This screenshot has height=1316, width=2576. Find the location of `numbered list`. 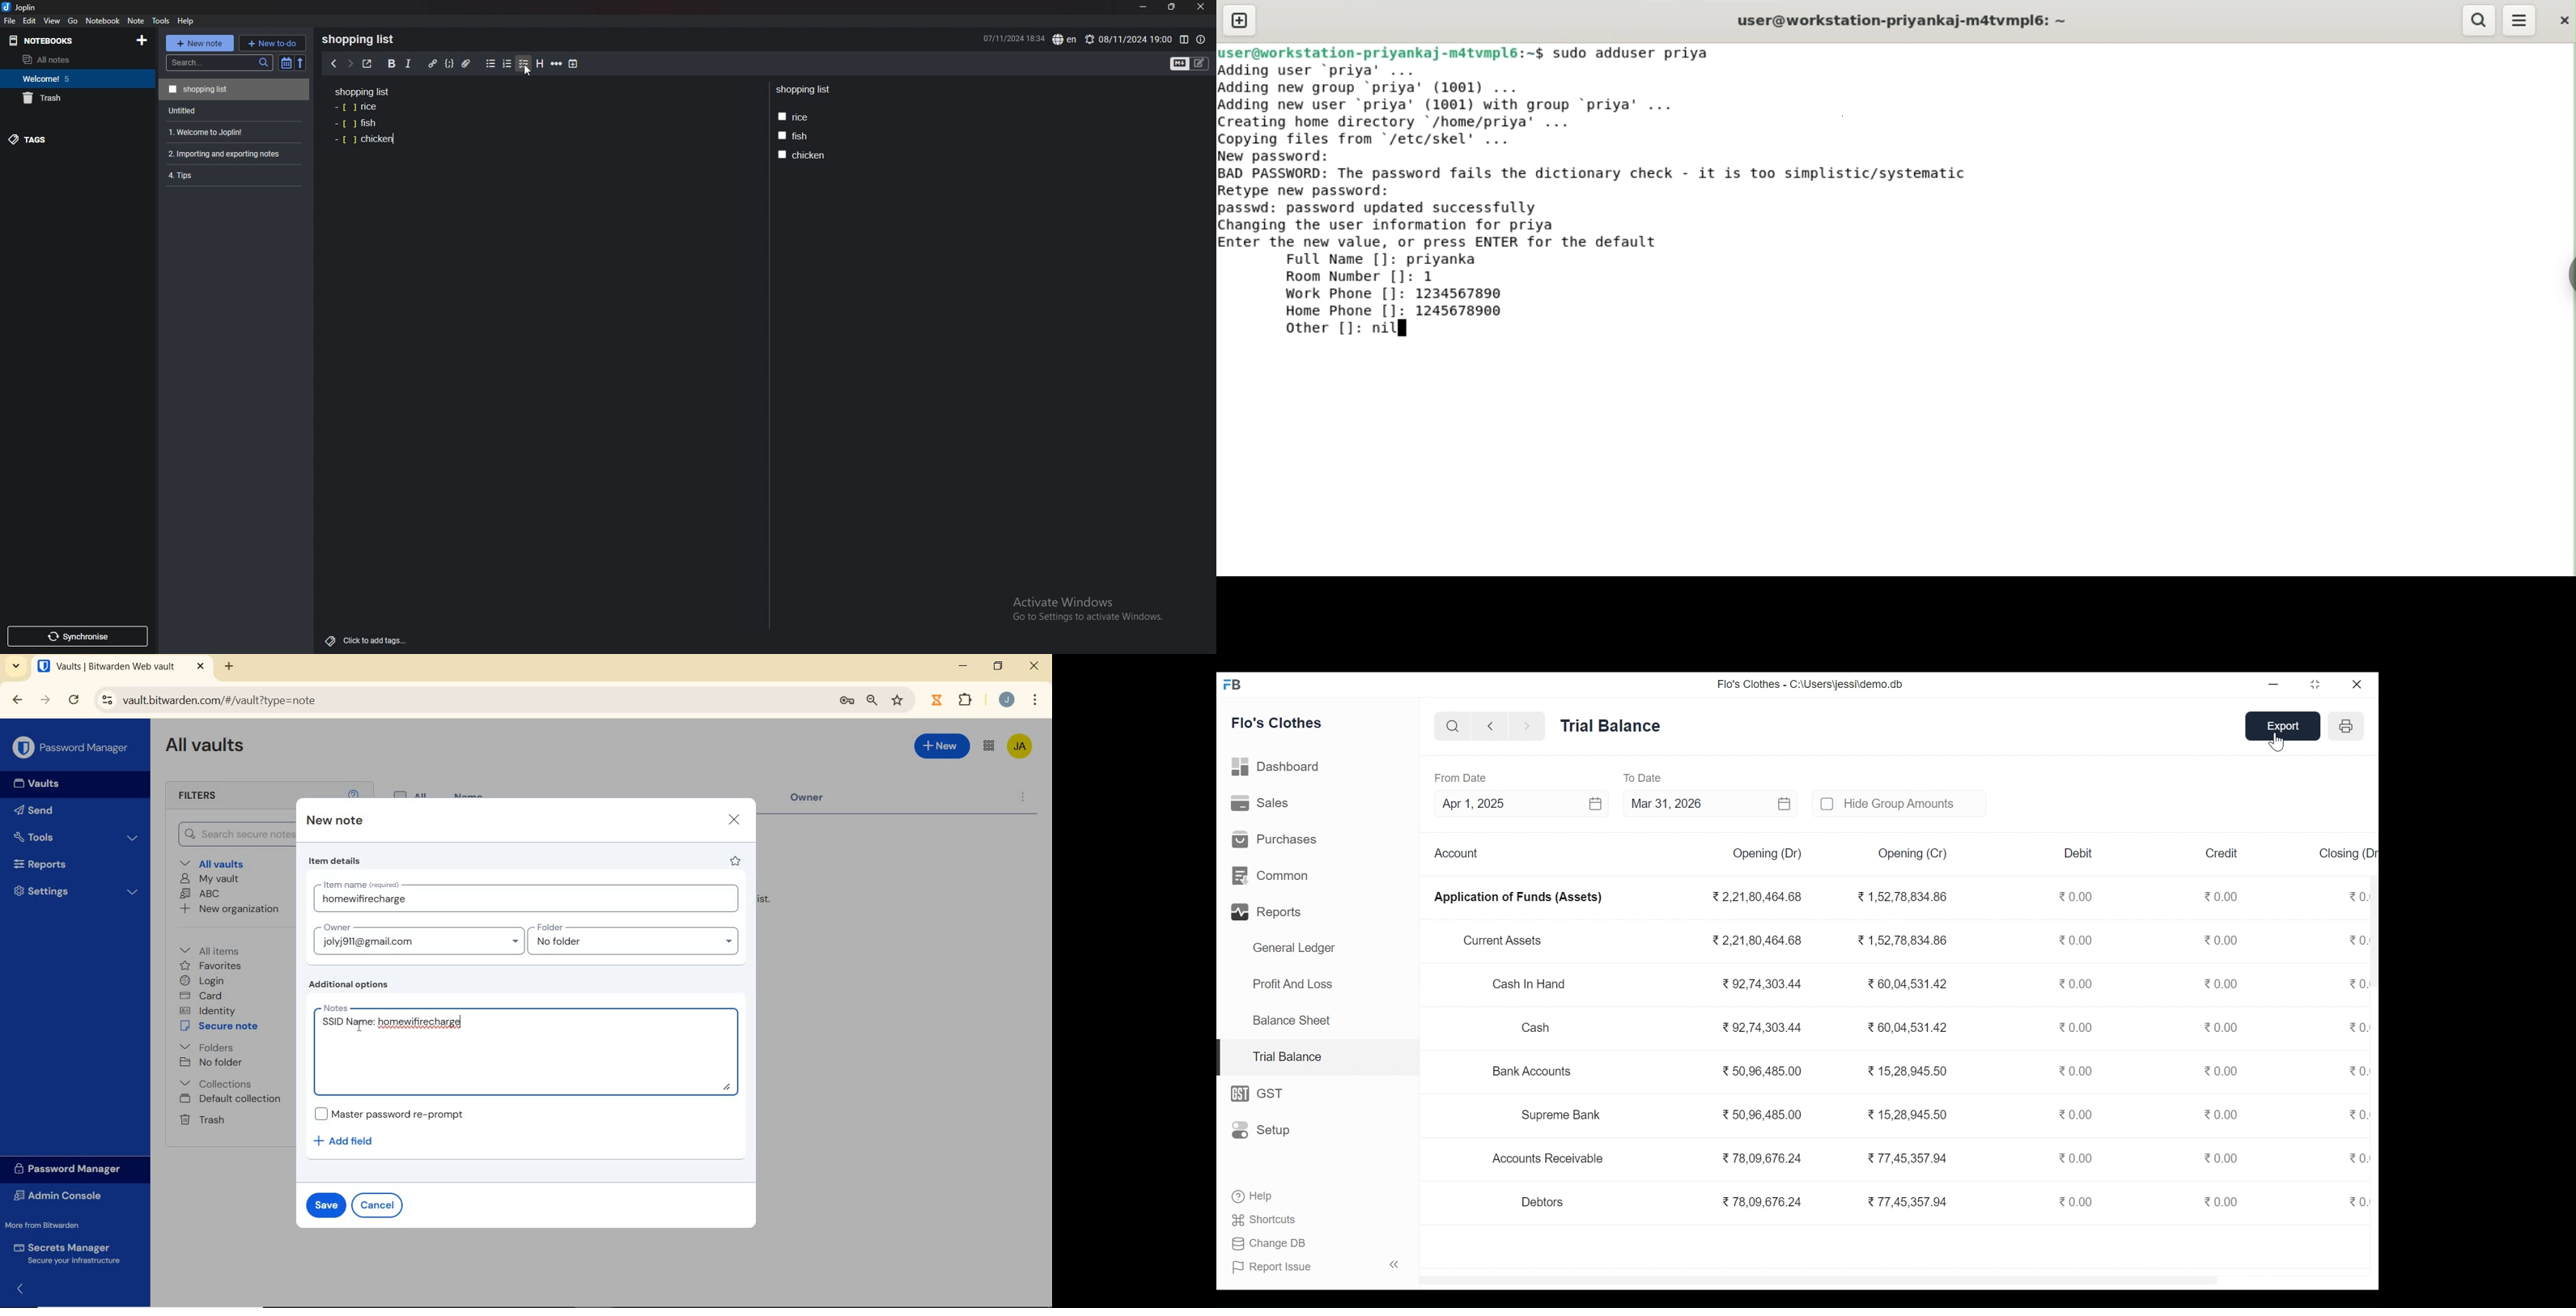

numbered list is located at coordinates (508, 64).